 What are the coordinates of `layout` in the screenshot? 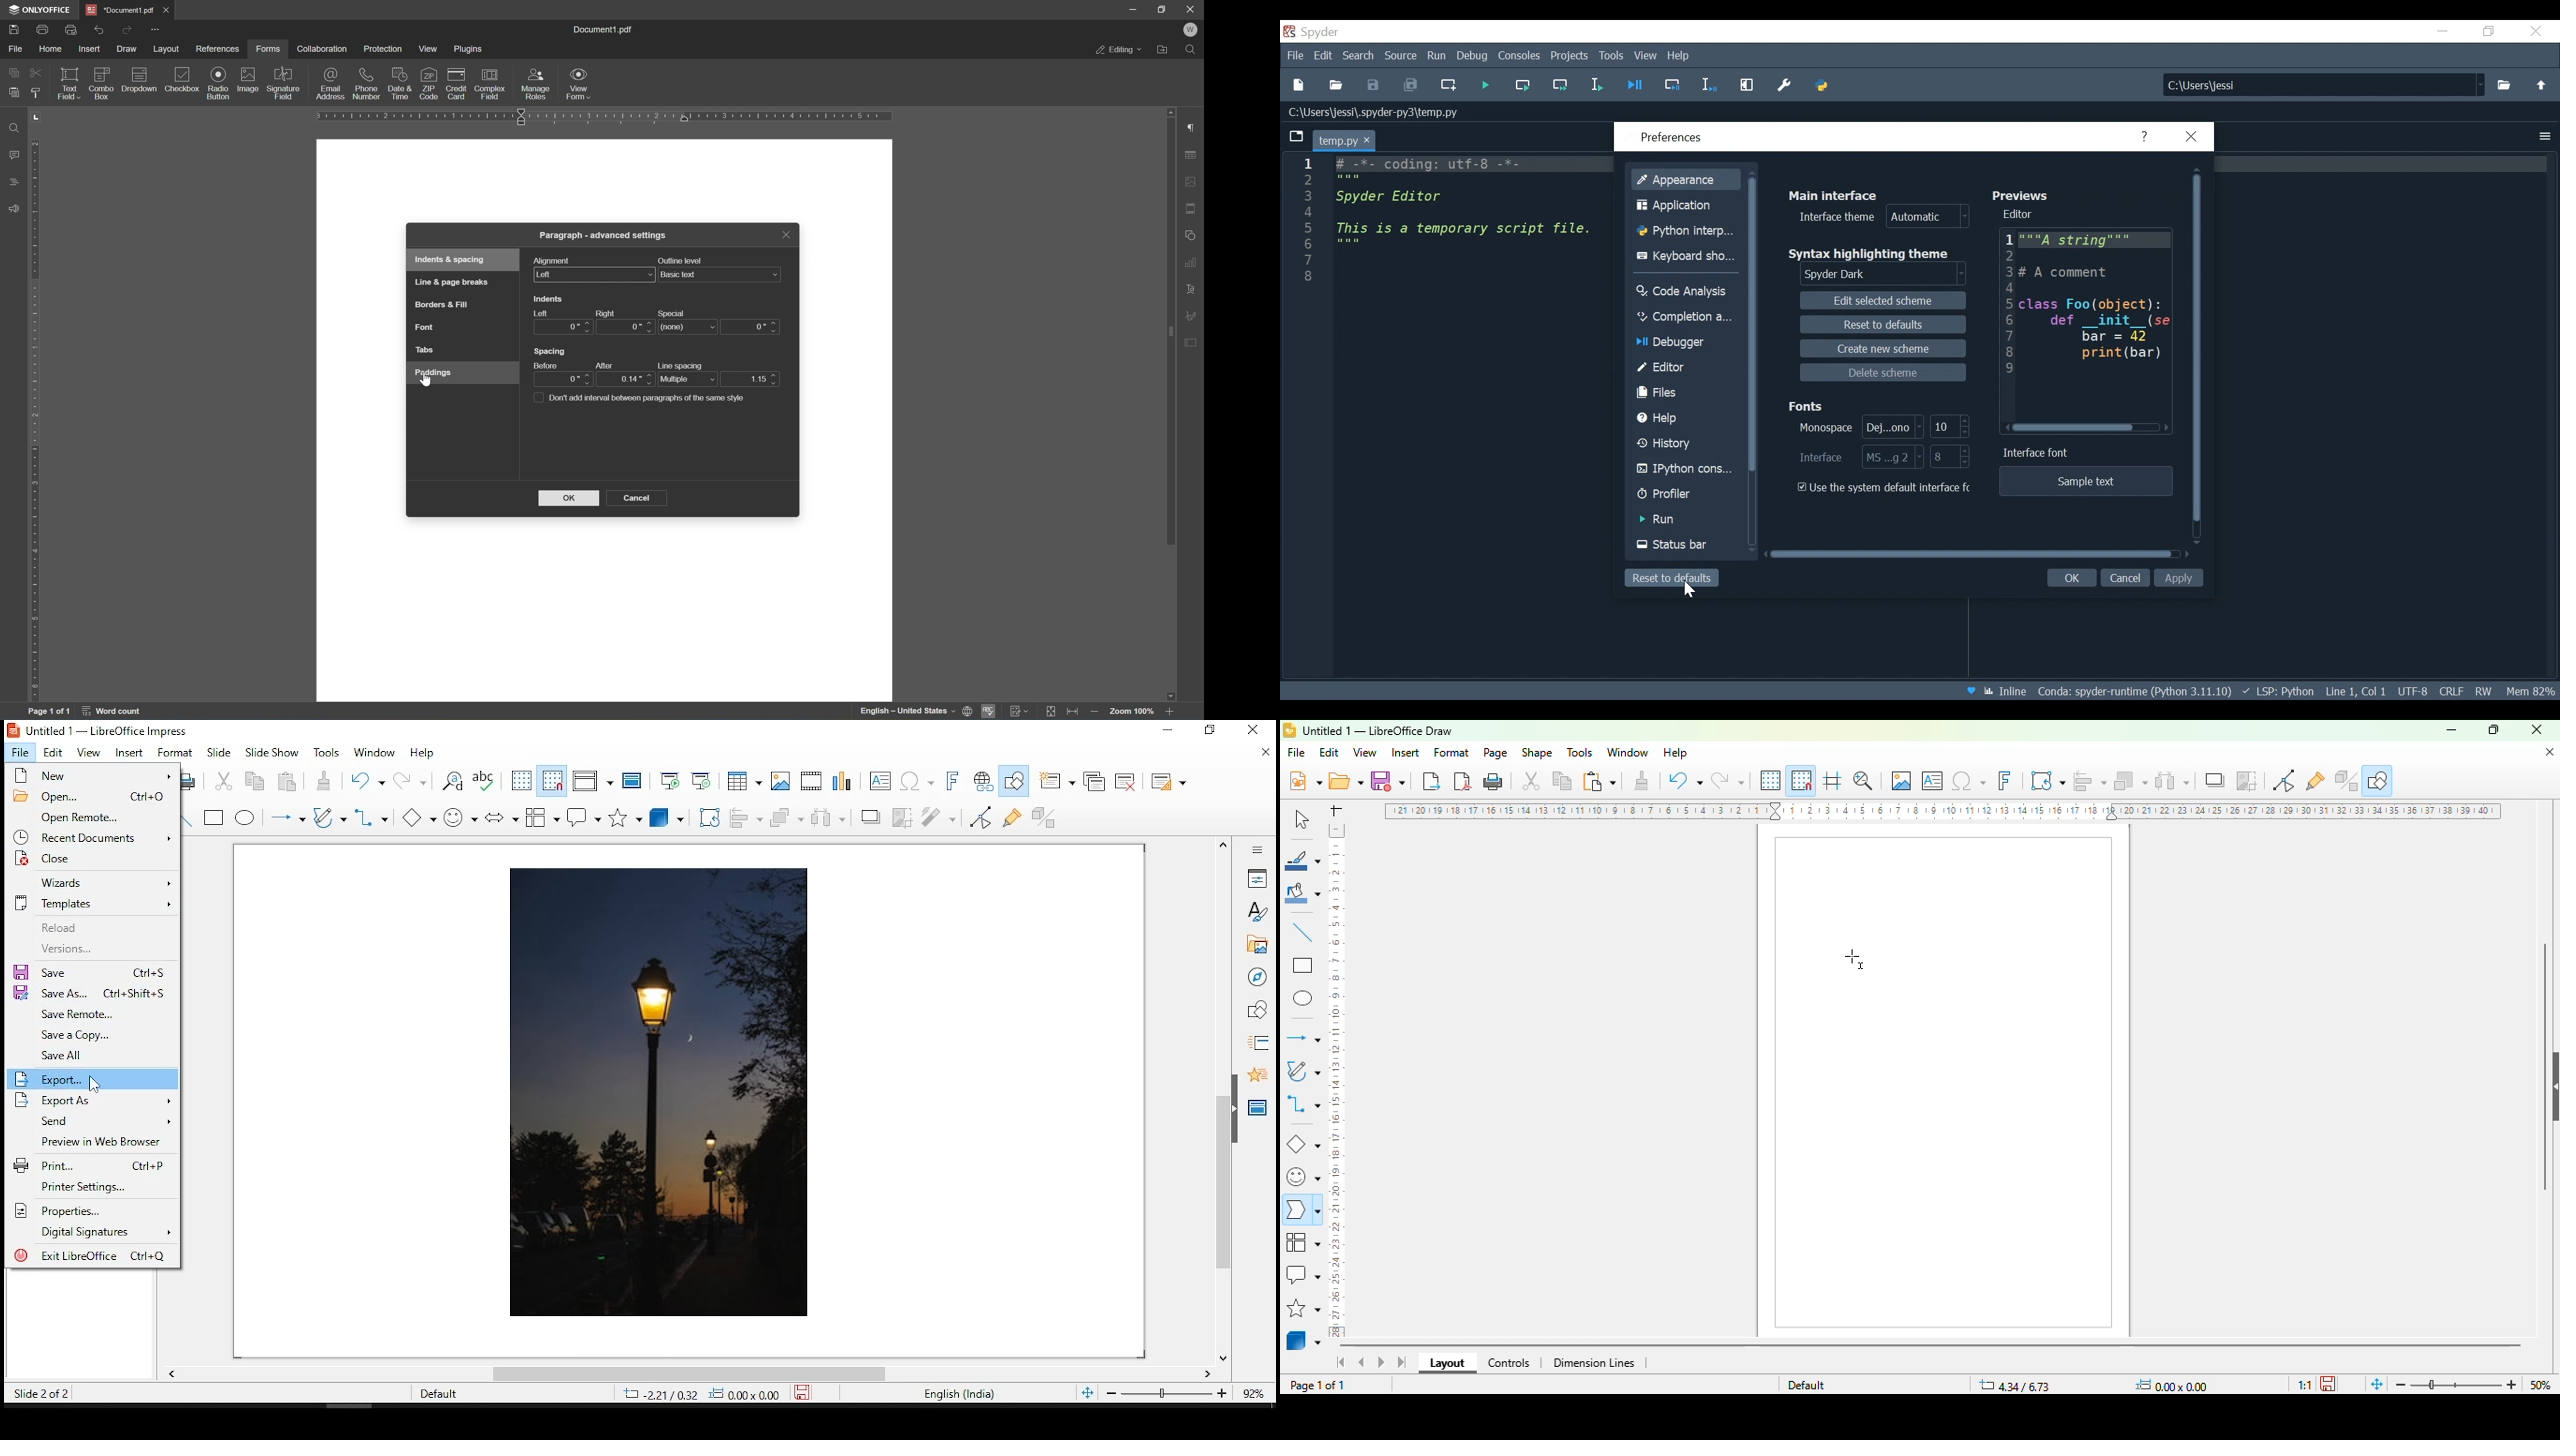 It's located at (1447, 1364).